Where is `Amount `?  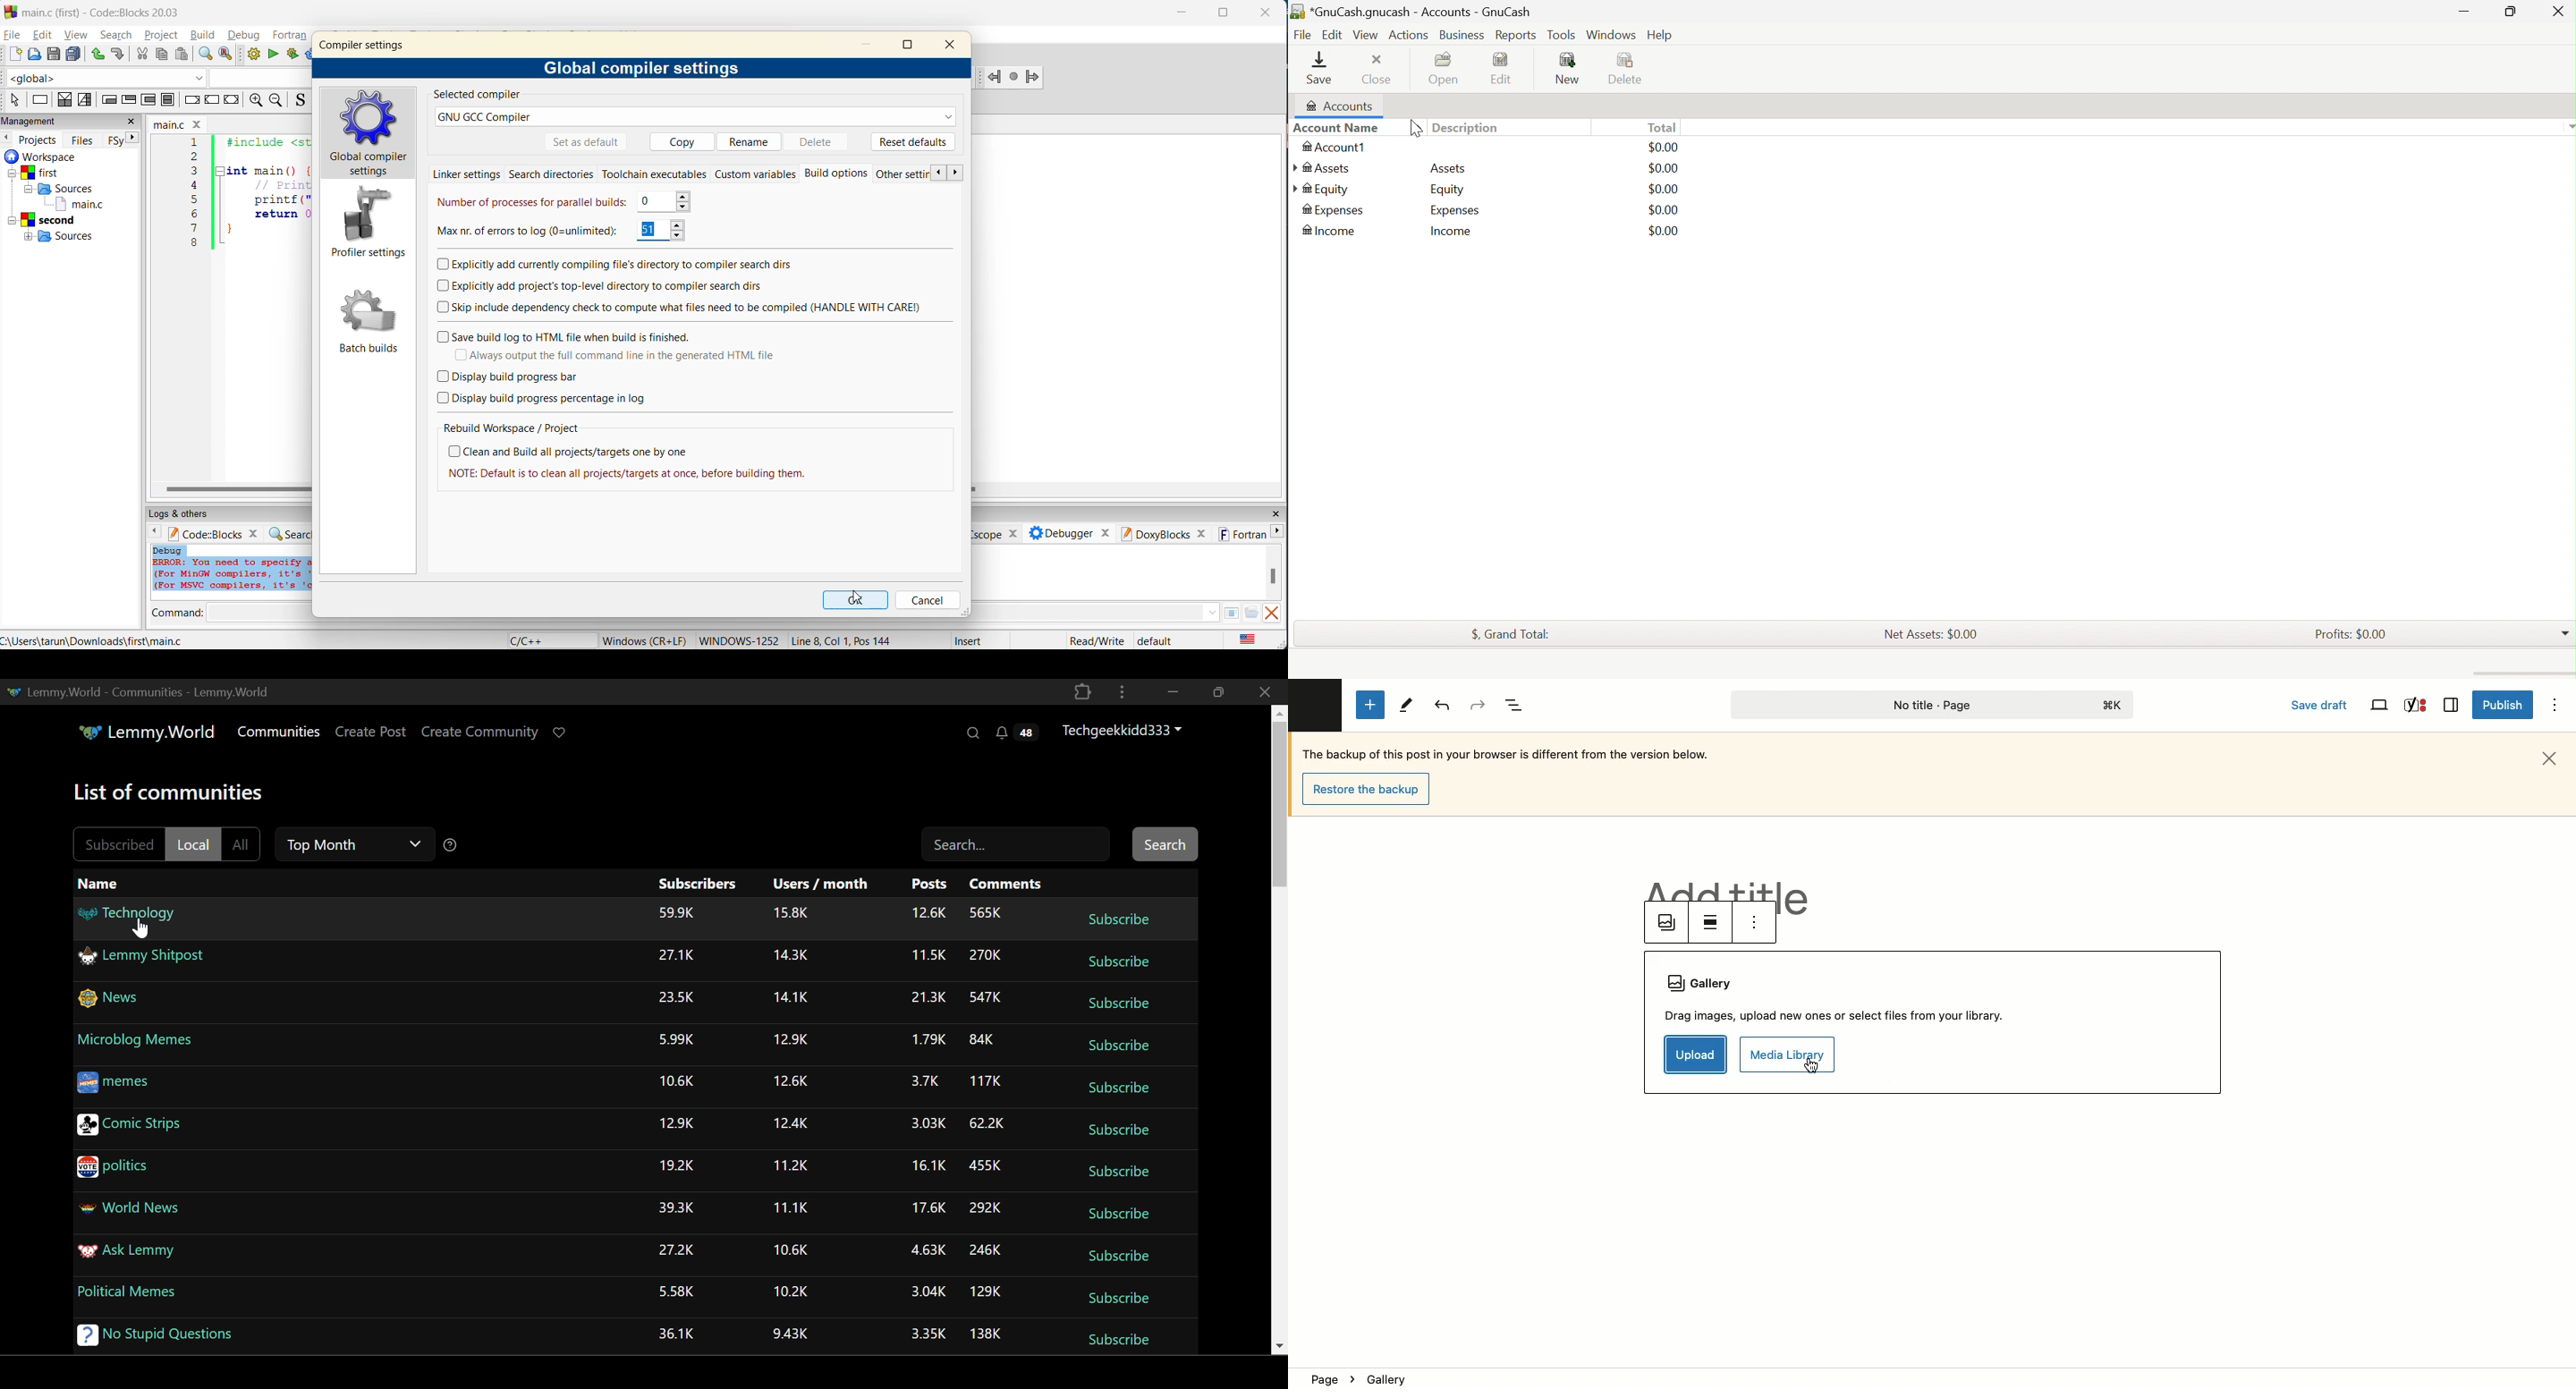
Amount  is located at coordinates (924, 1124).